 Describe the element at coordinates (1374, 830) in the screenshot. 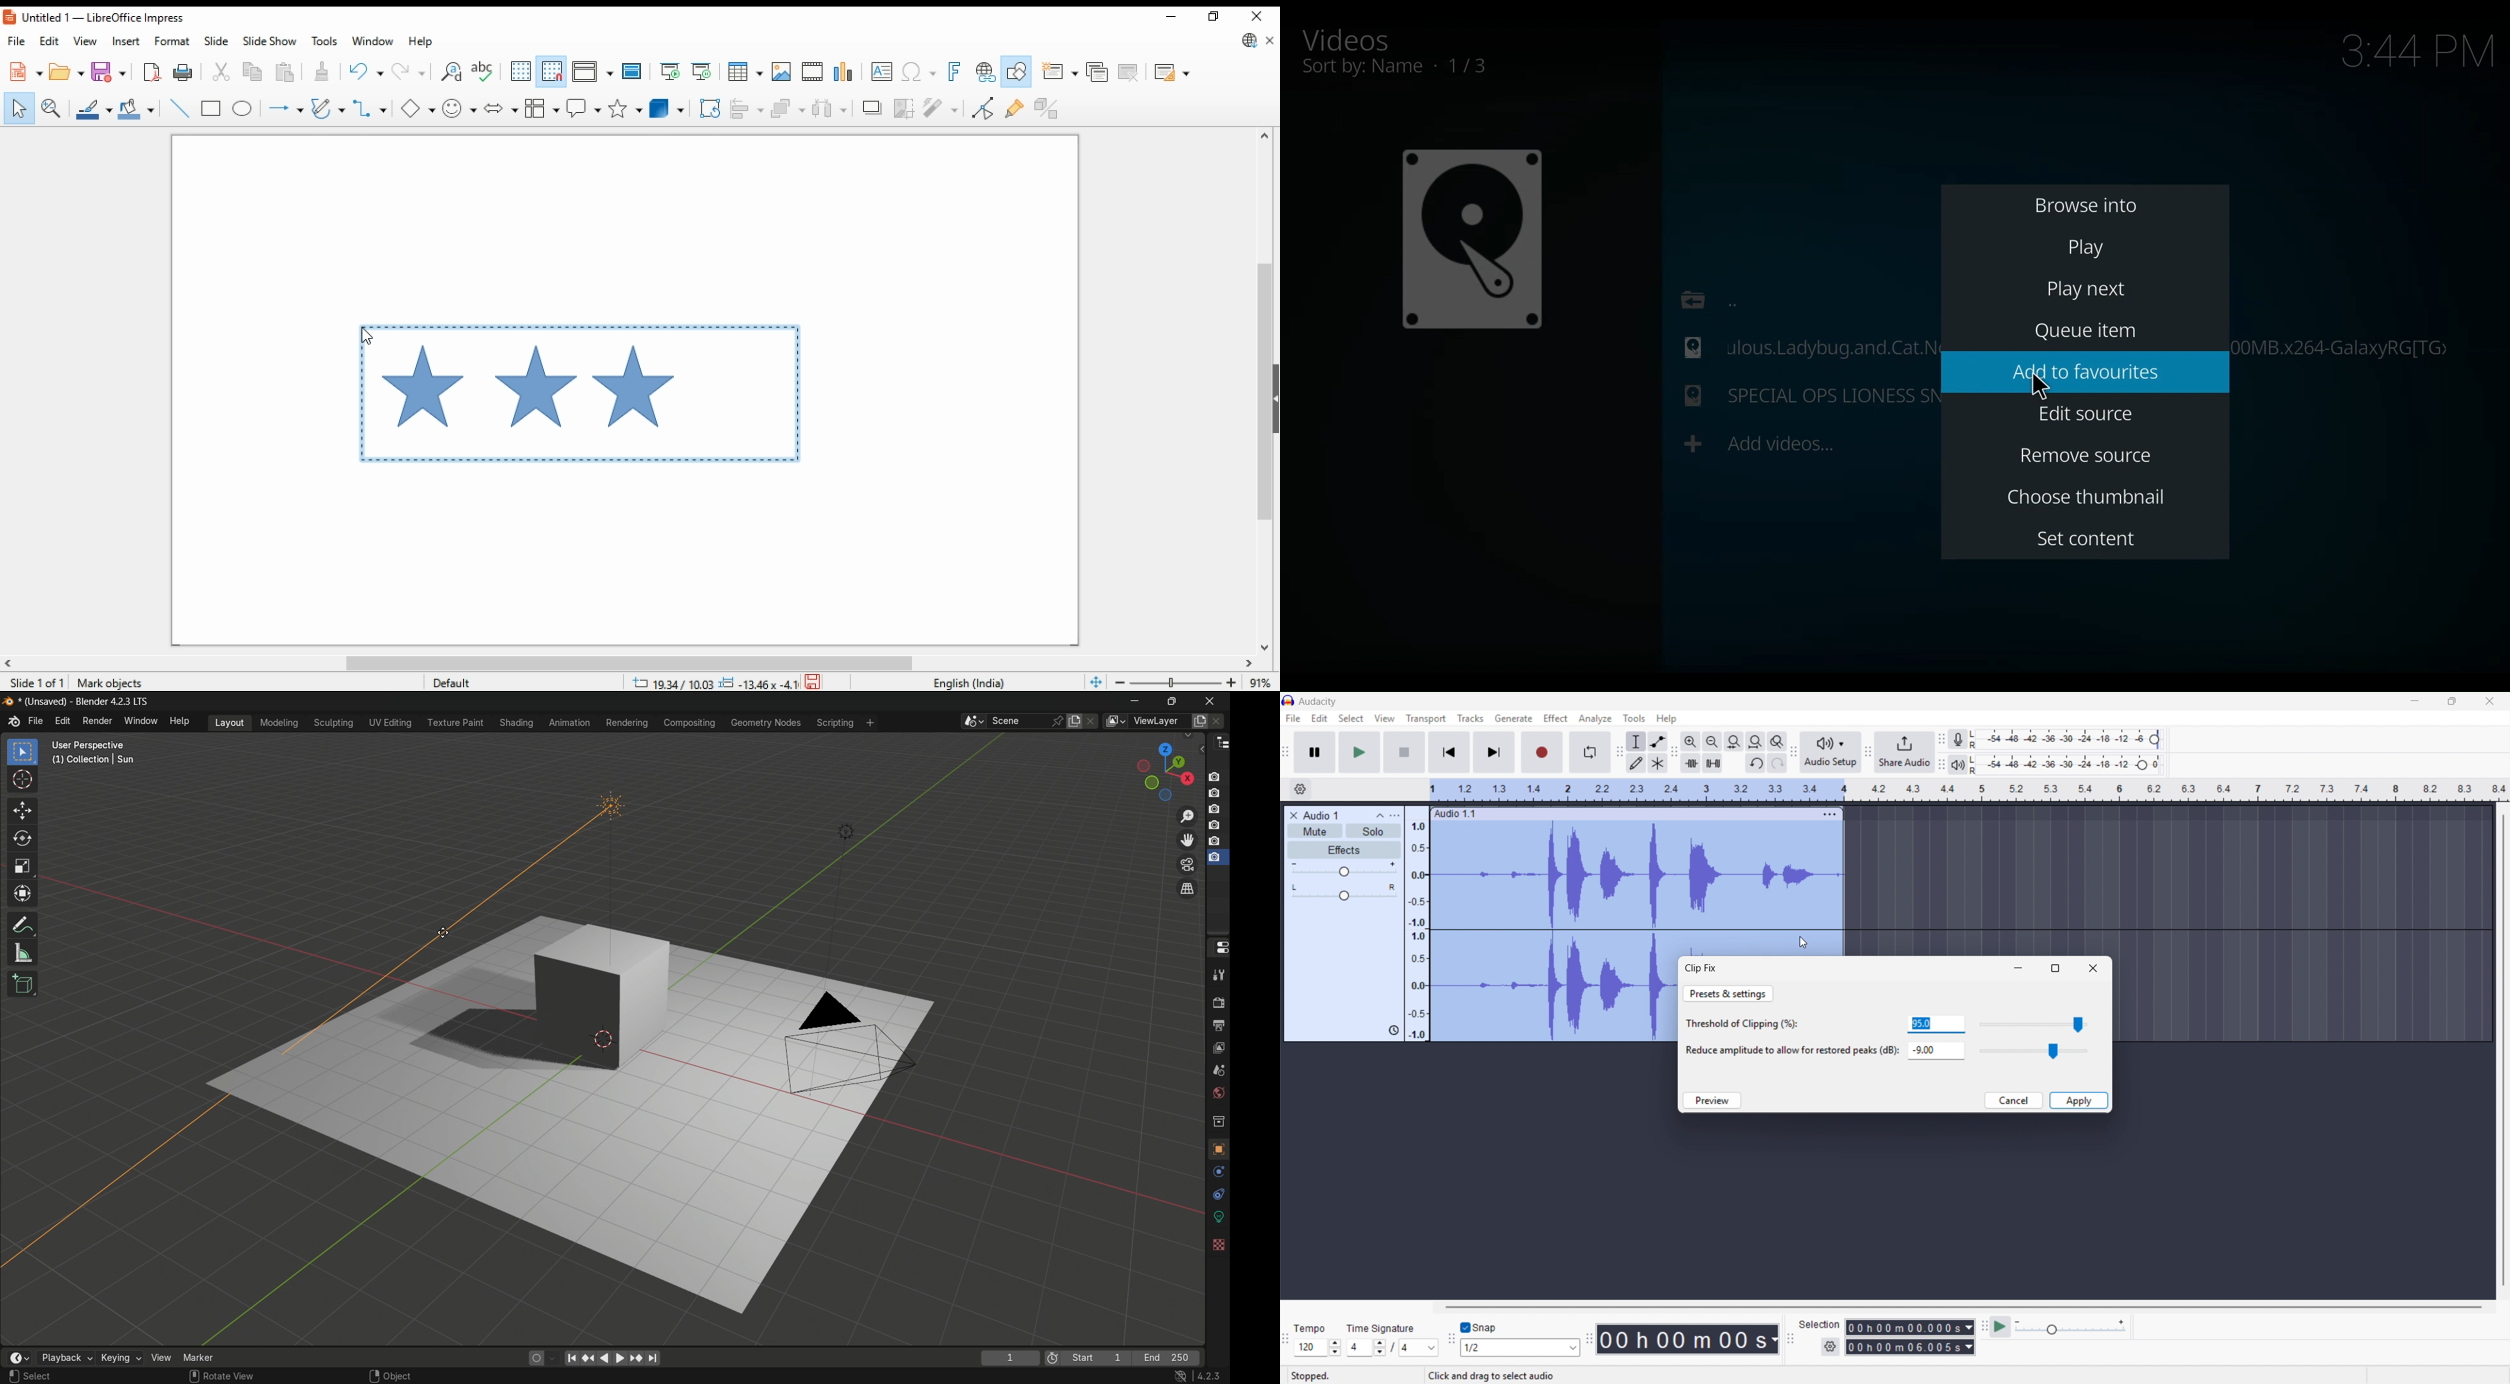

I see `Solo` at that location.